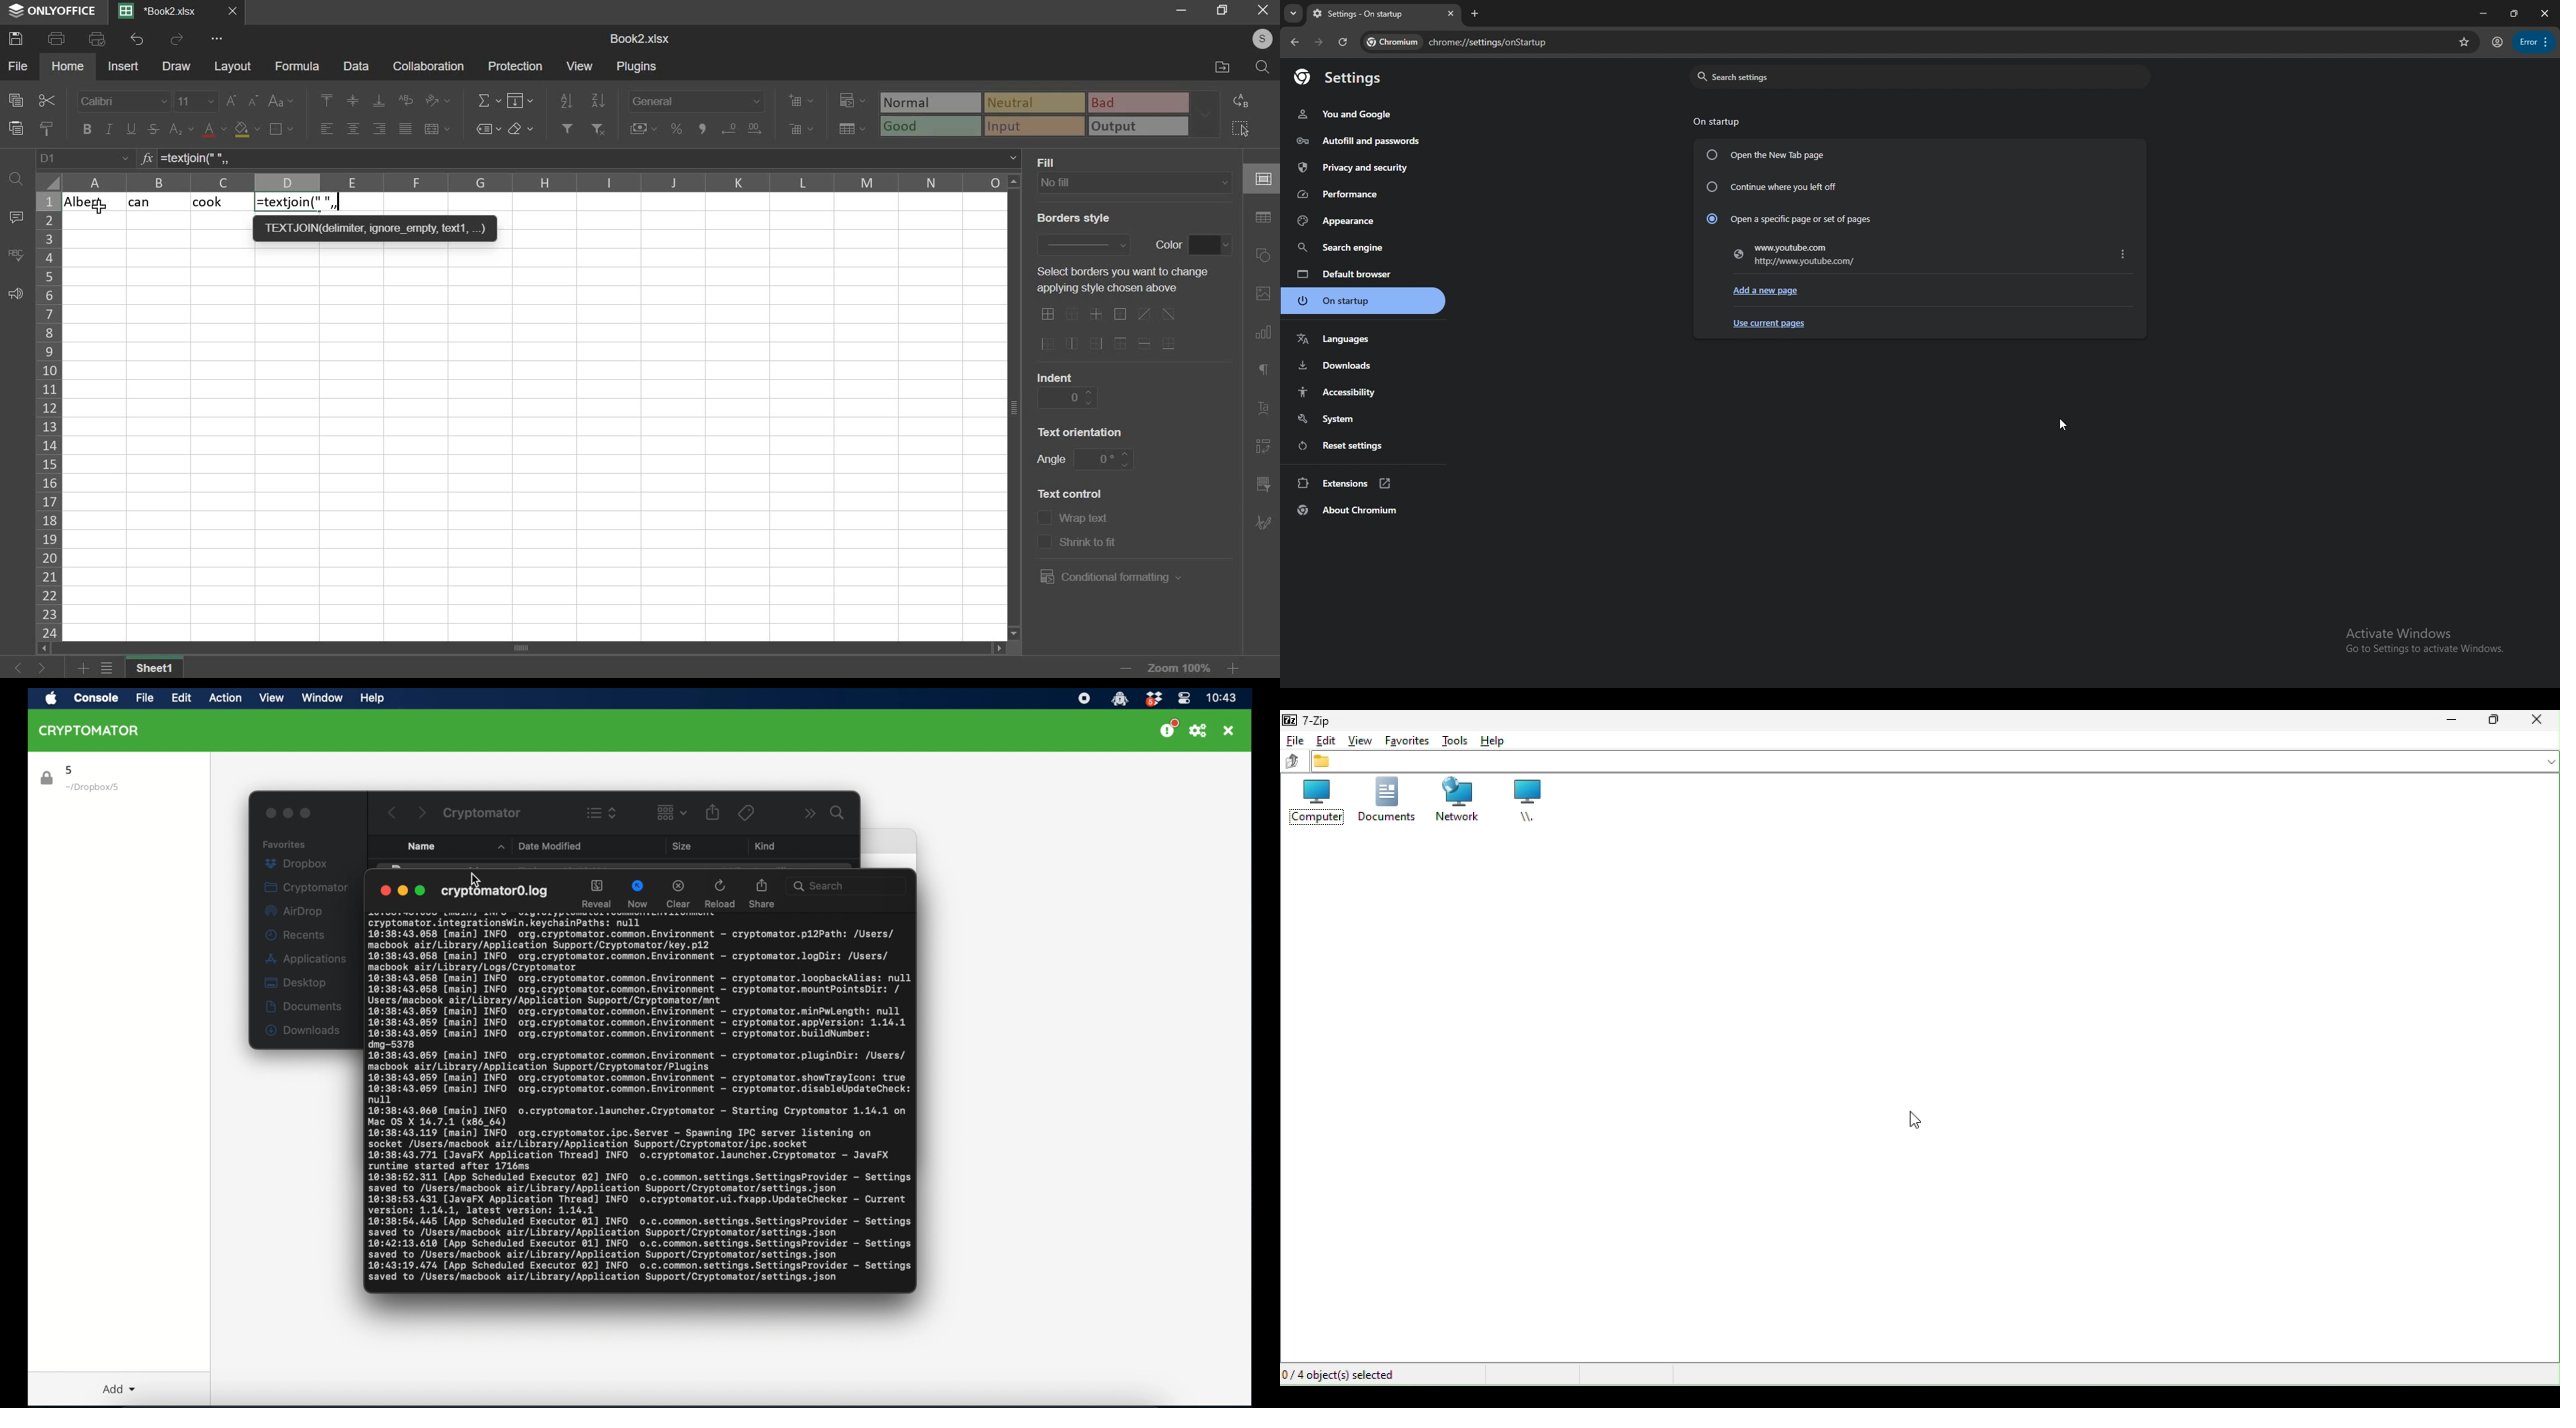 The image size is (2576, 1428). I want to click on Minimise, so click(2448, 723).